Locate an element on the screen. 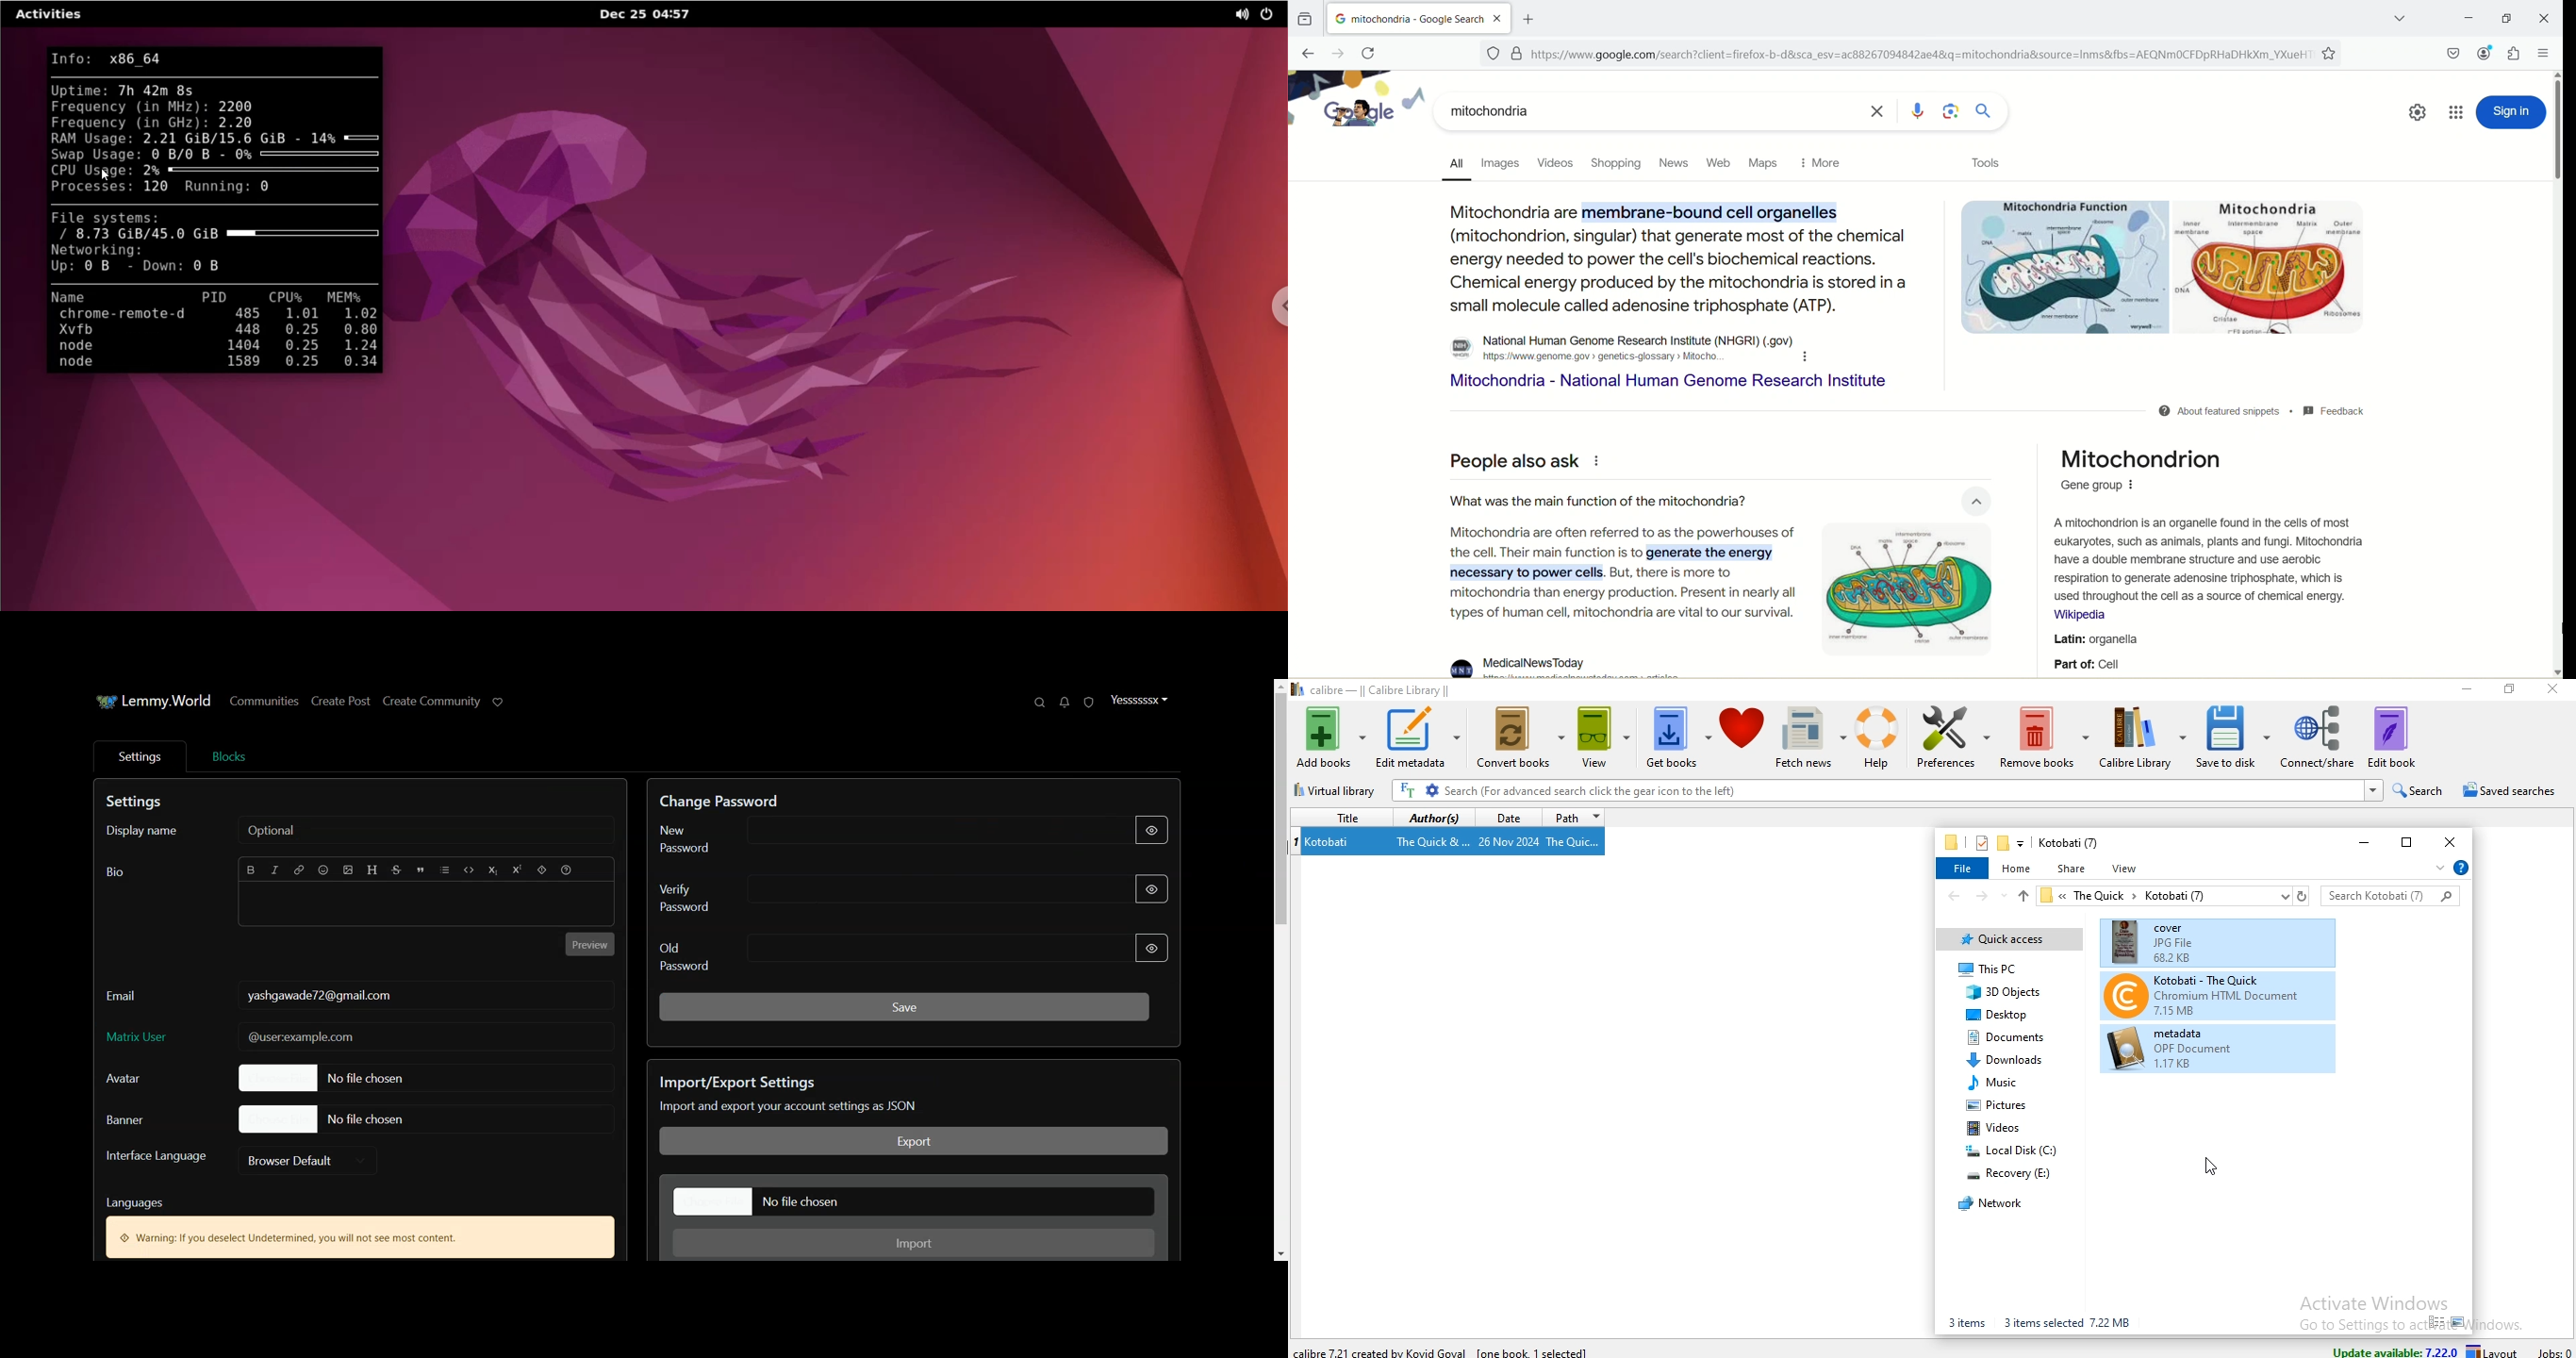 The height and width of the screenshot is (1372, 2576). recovery (E:) is located at coordinates (2010, 1174).